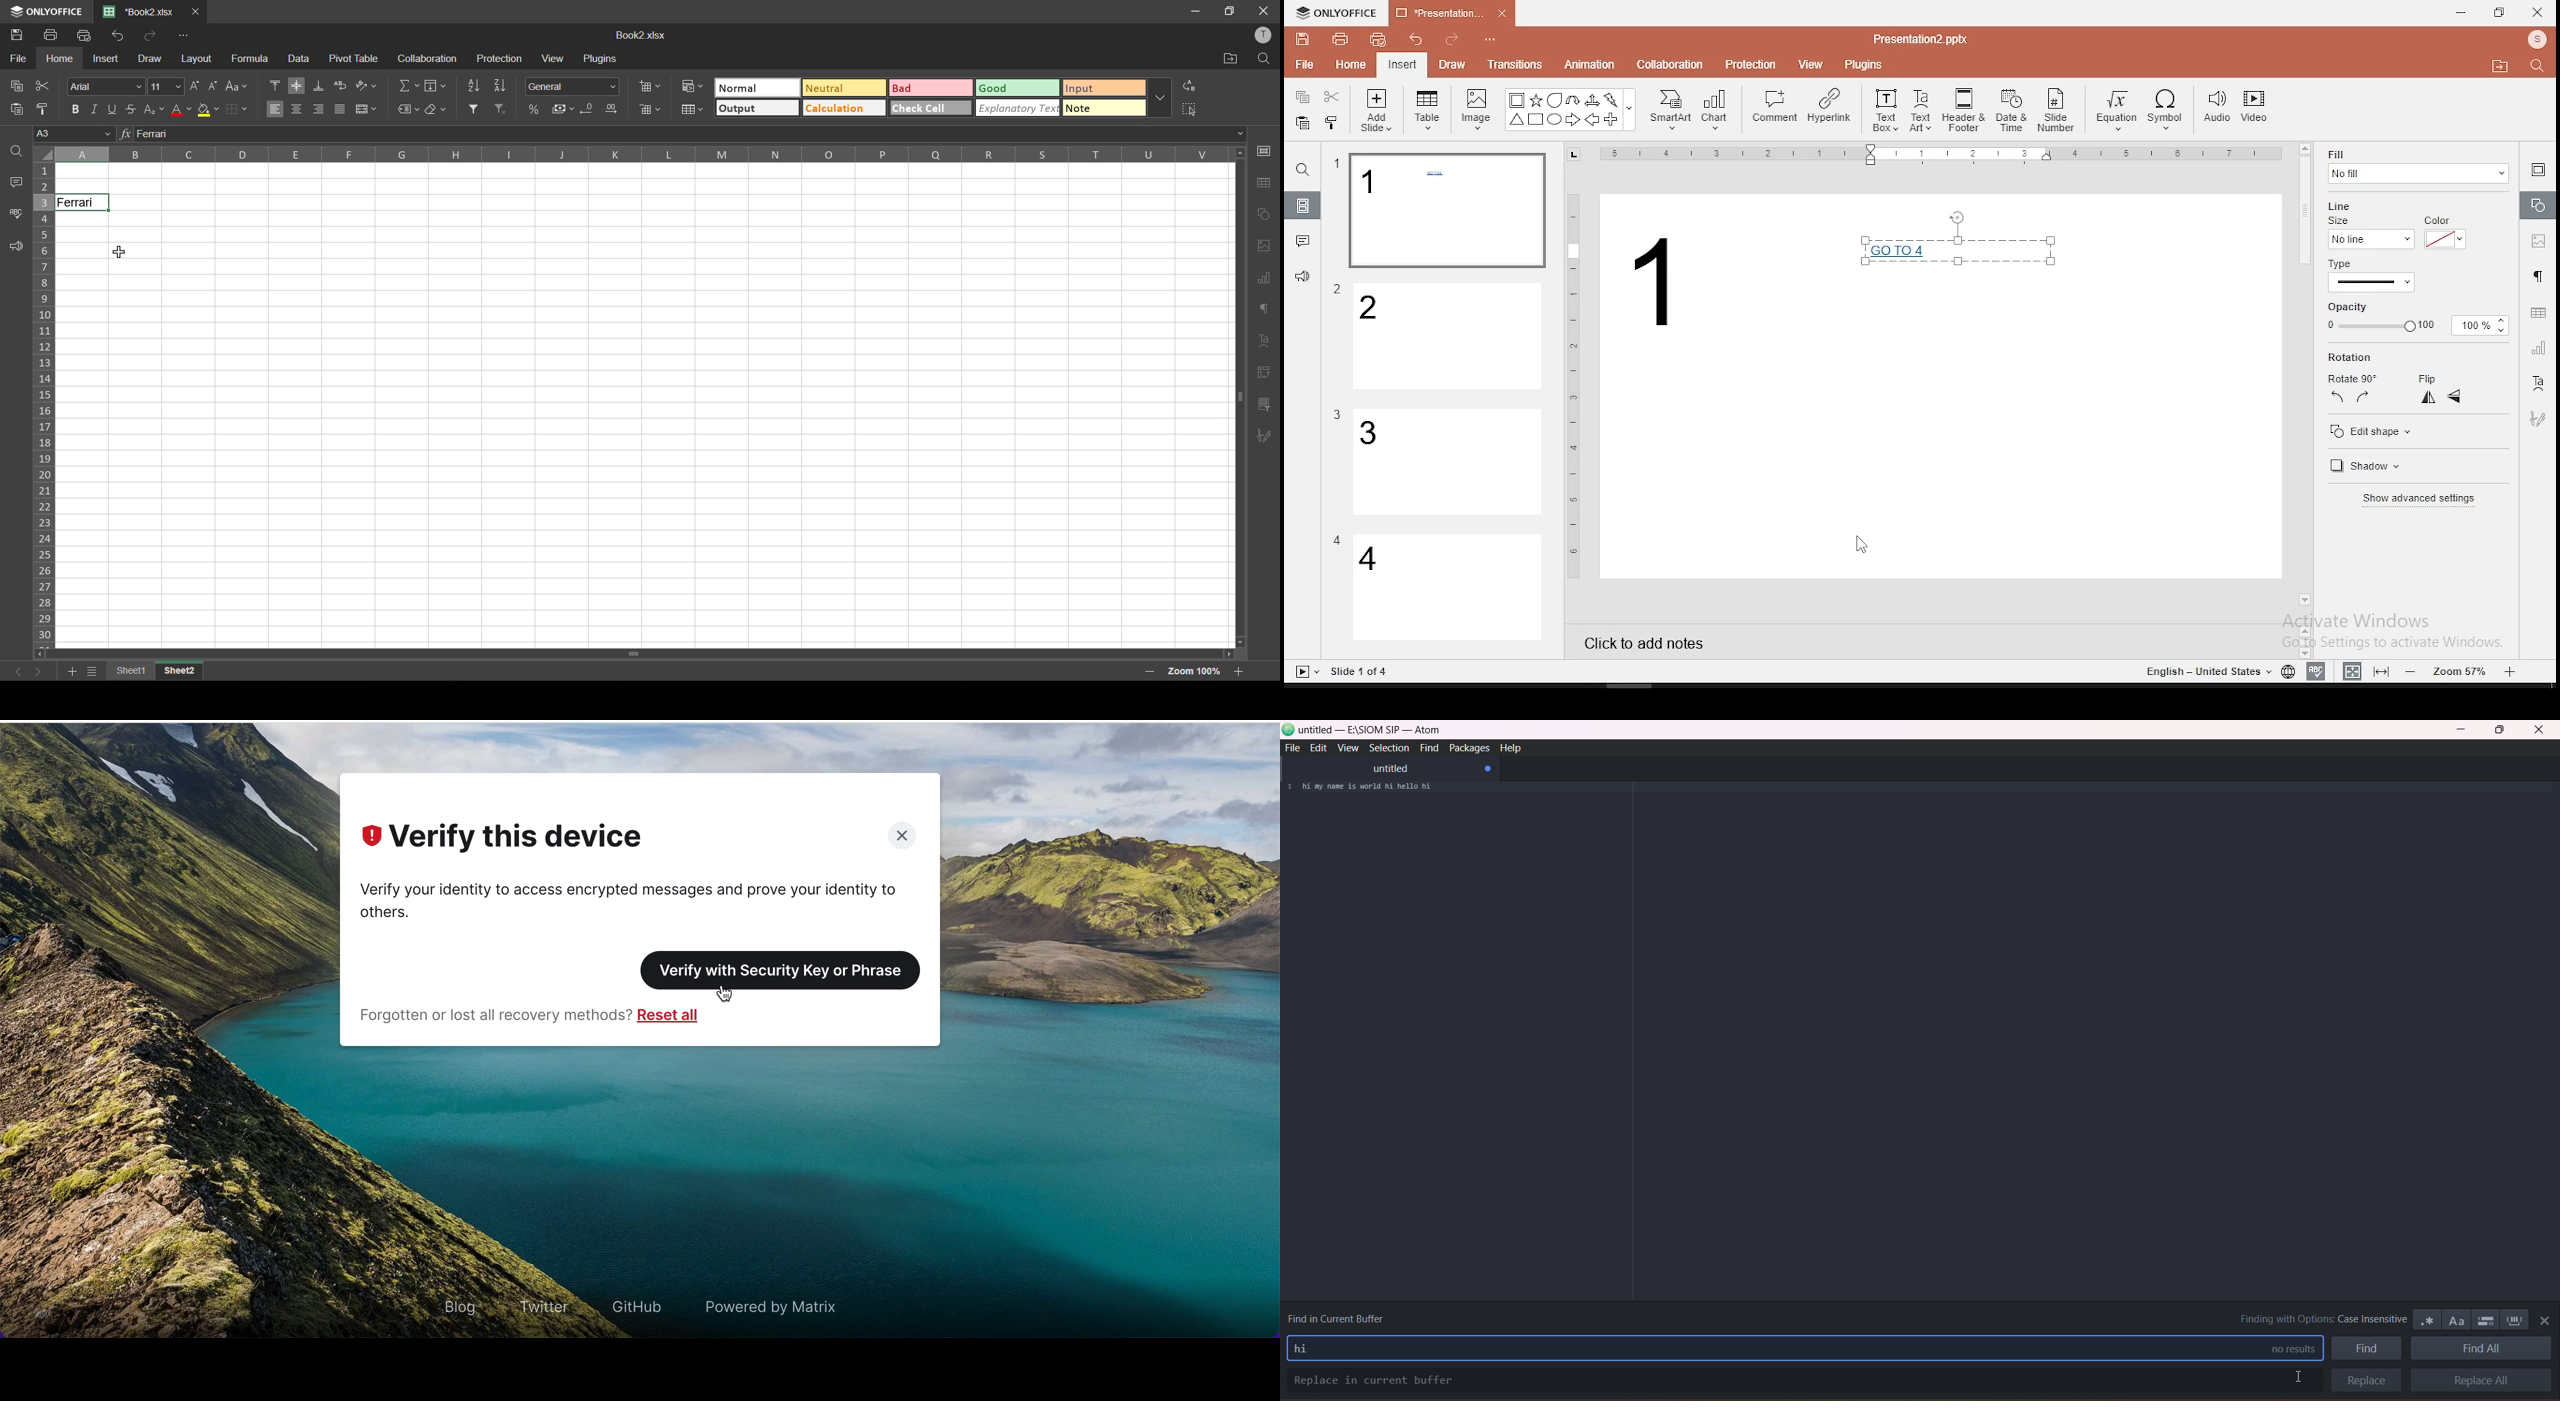 The width and height of the screenshot is (2576, 1428). Describe the element at coordinates (73, 133) in the screenshot. I see `cell address` at that location.